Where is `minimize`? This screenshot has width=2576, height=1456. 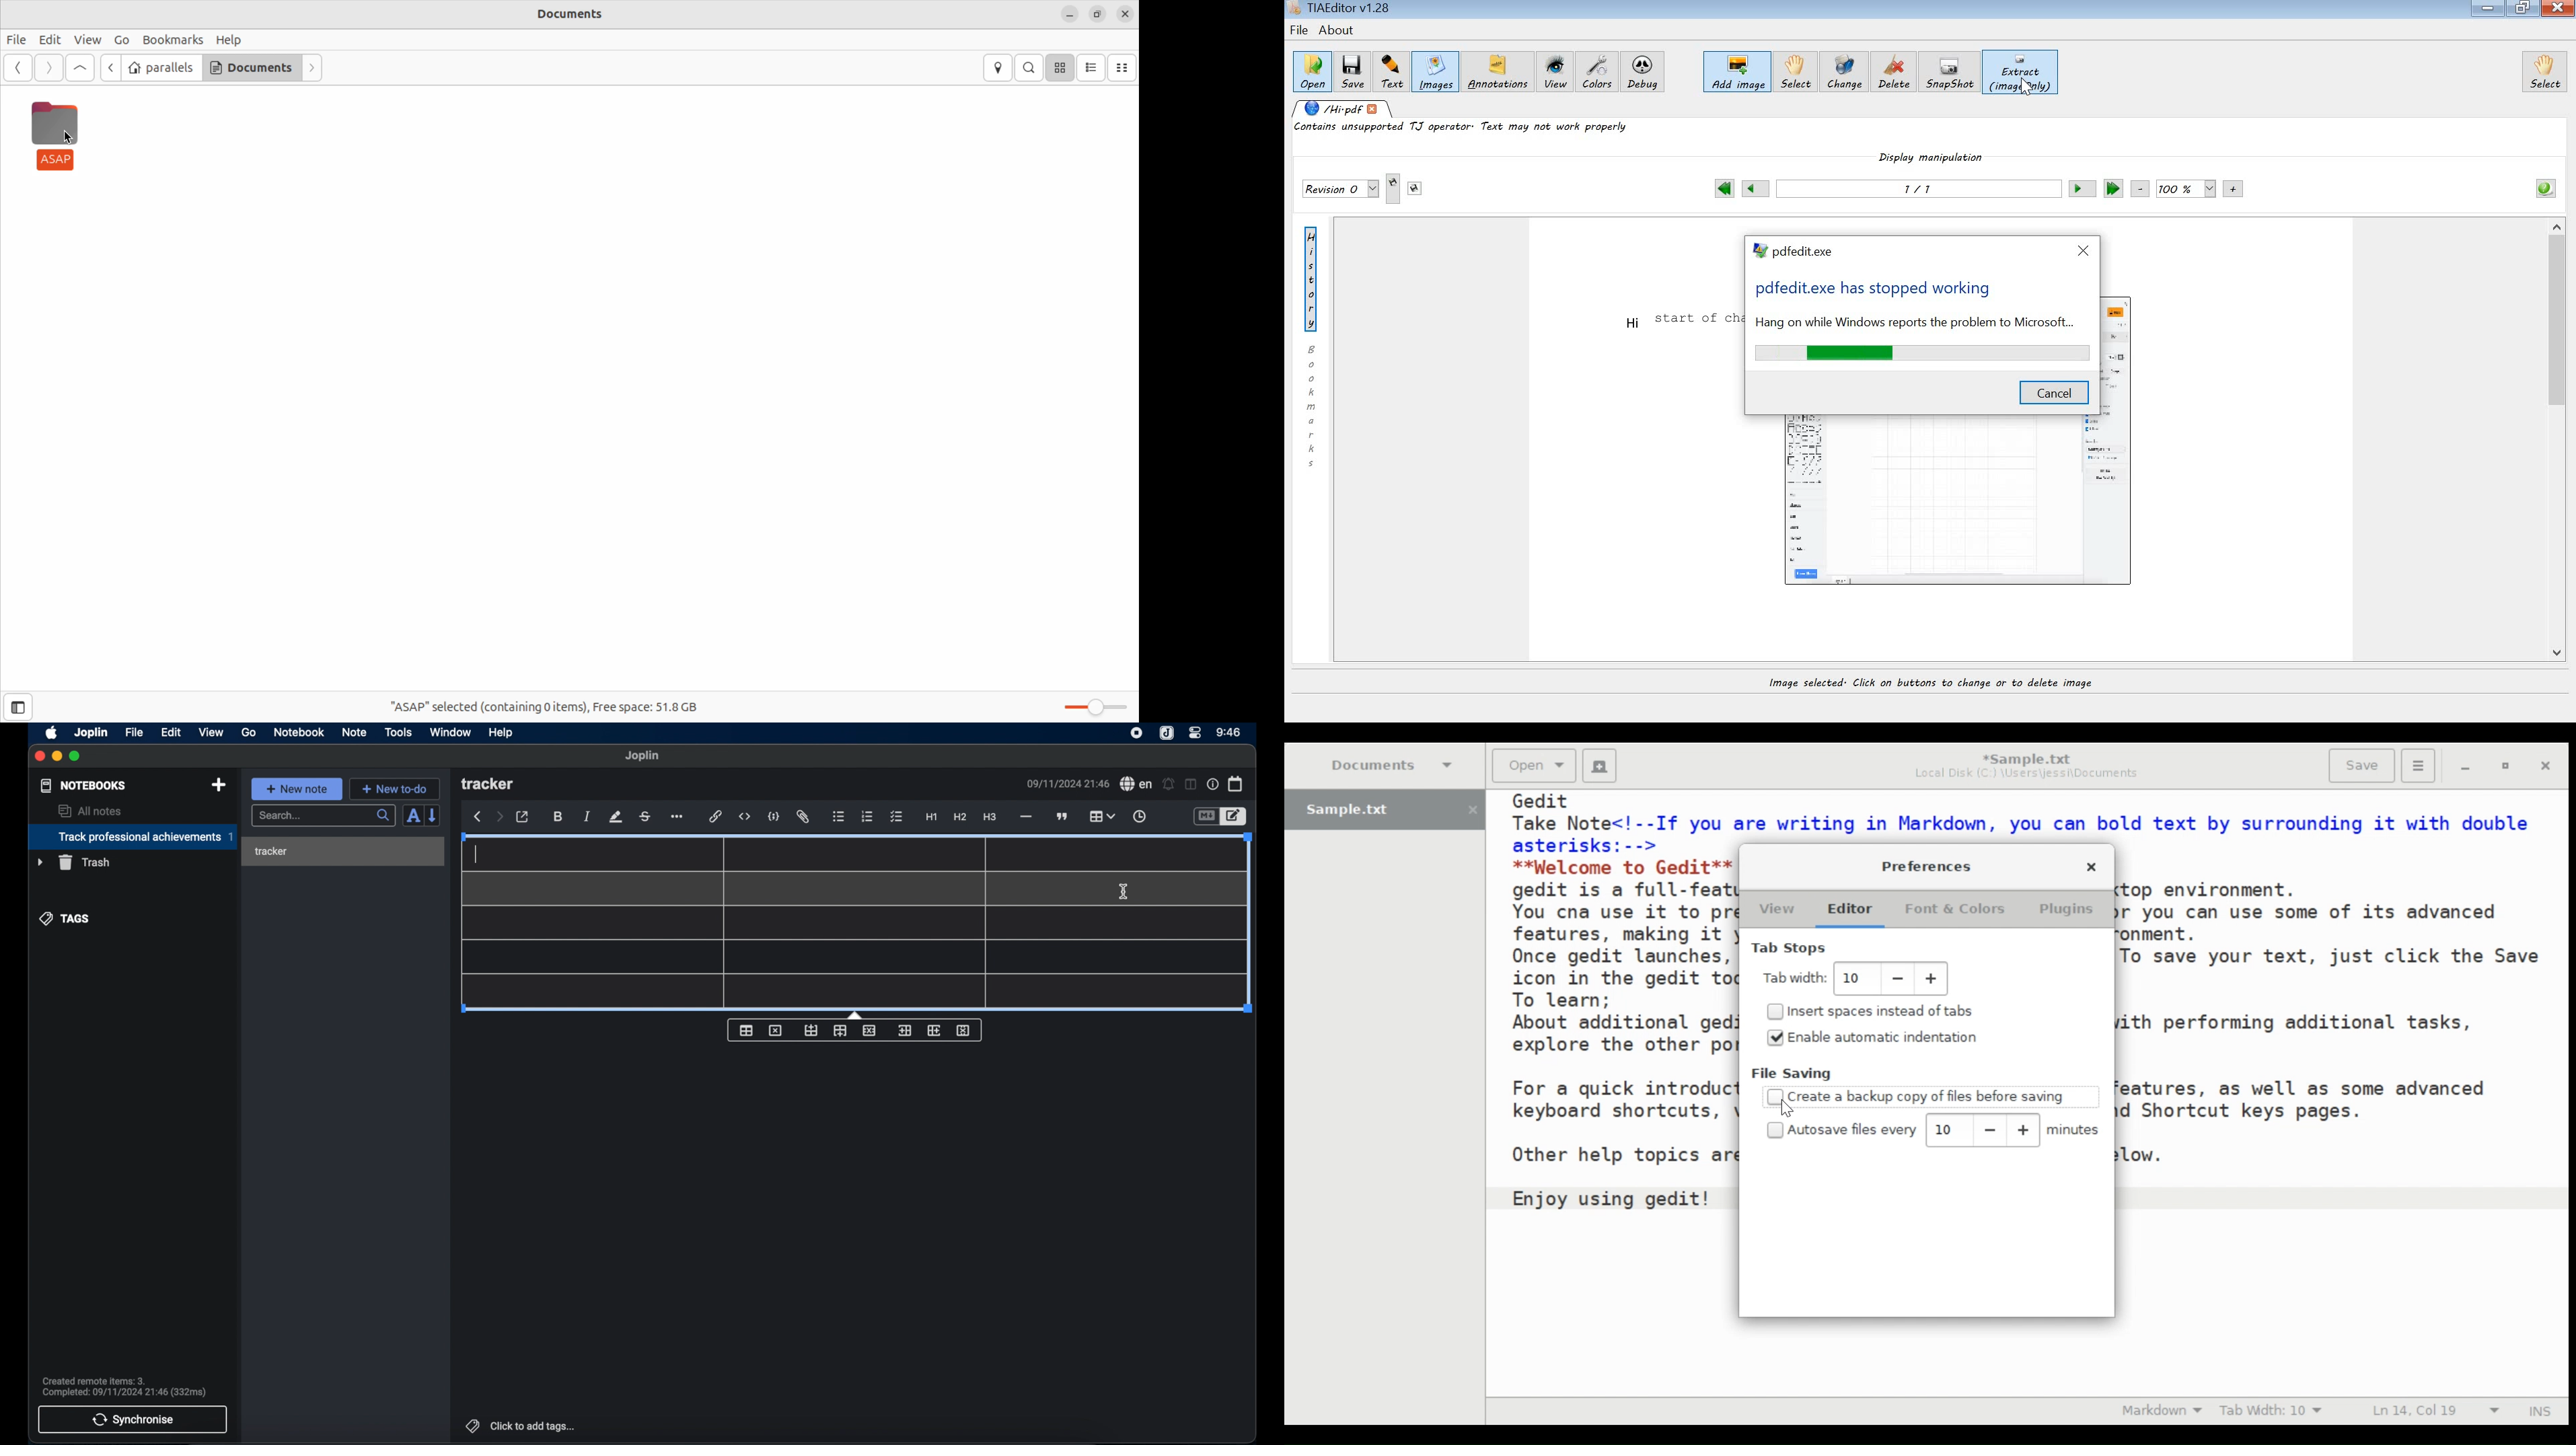 minimize is located at coordinates (58, 757).